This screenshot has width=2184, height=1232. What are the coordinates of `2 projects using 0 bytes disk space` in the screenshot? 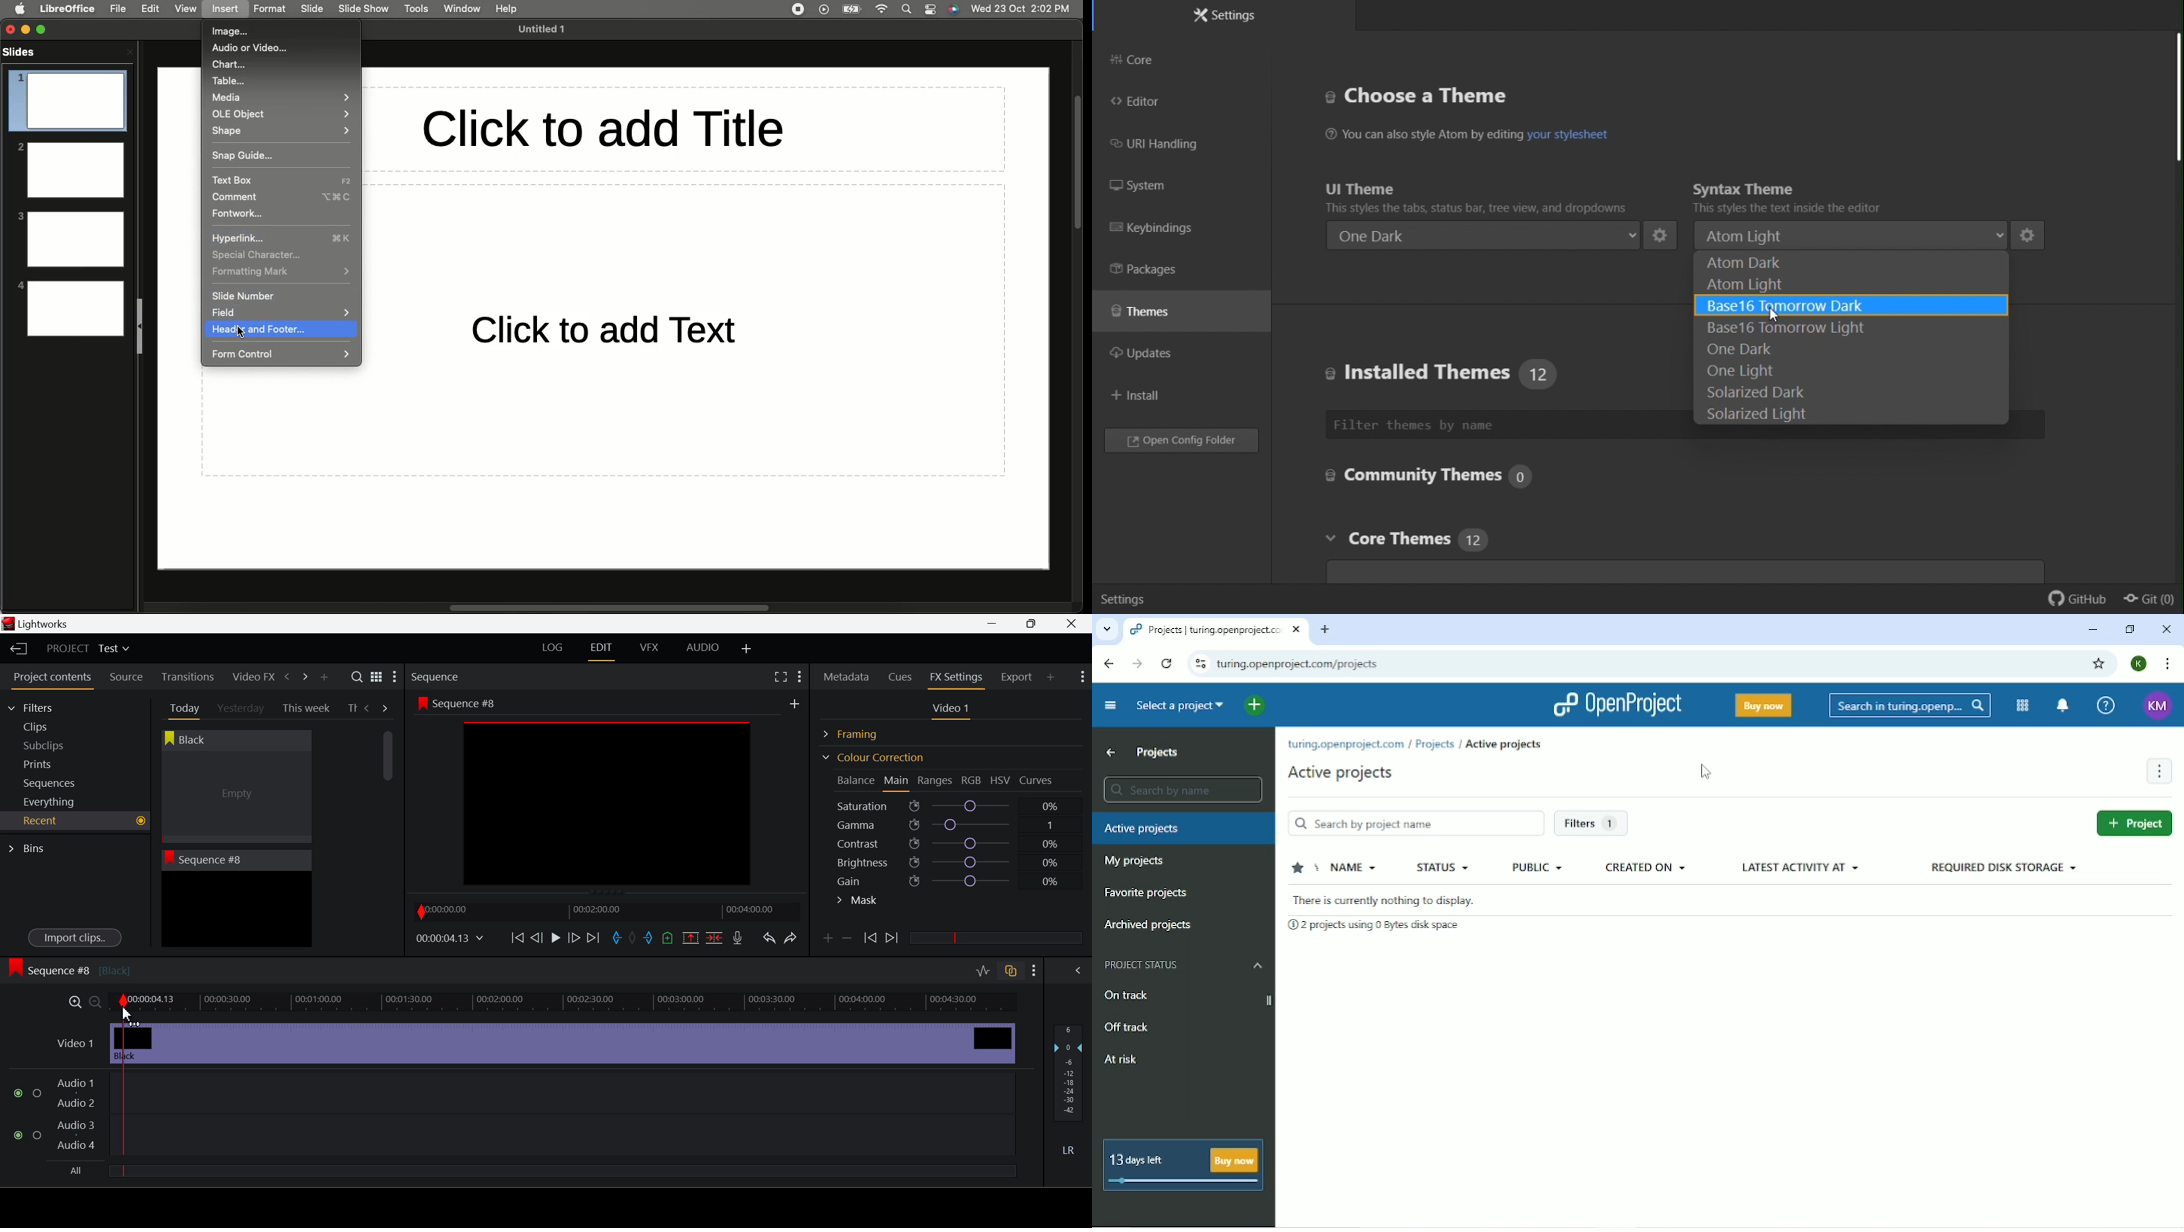 It's located at (1377, 927).